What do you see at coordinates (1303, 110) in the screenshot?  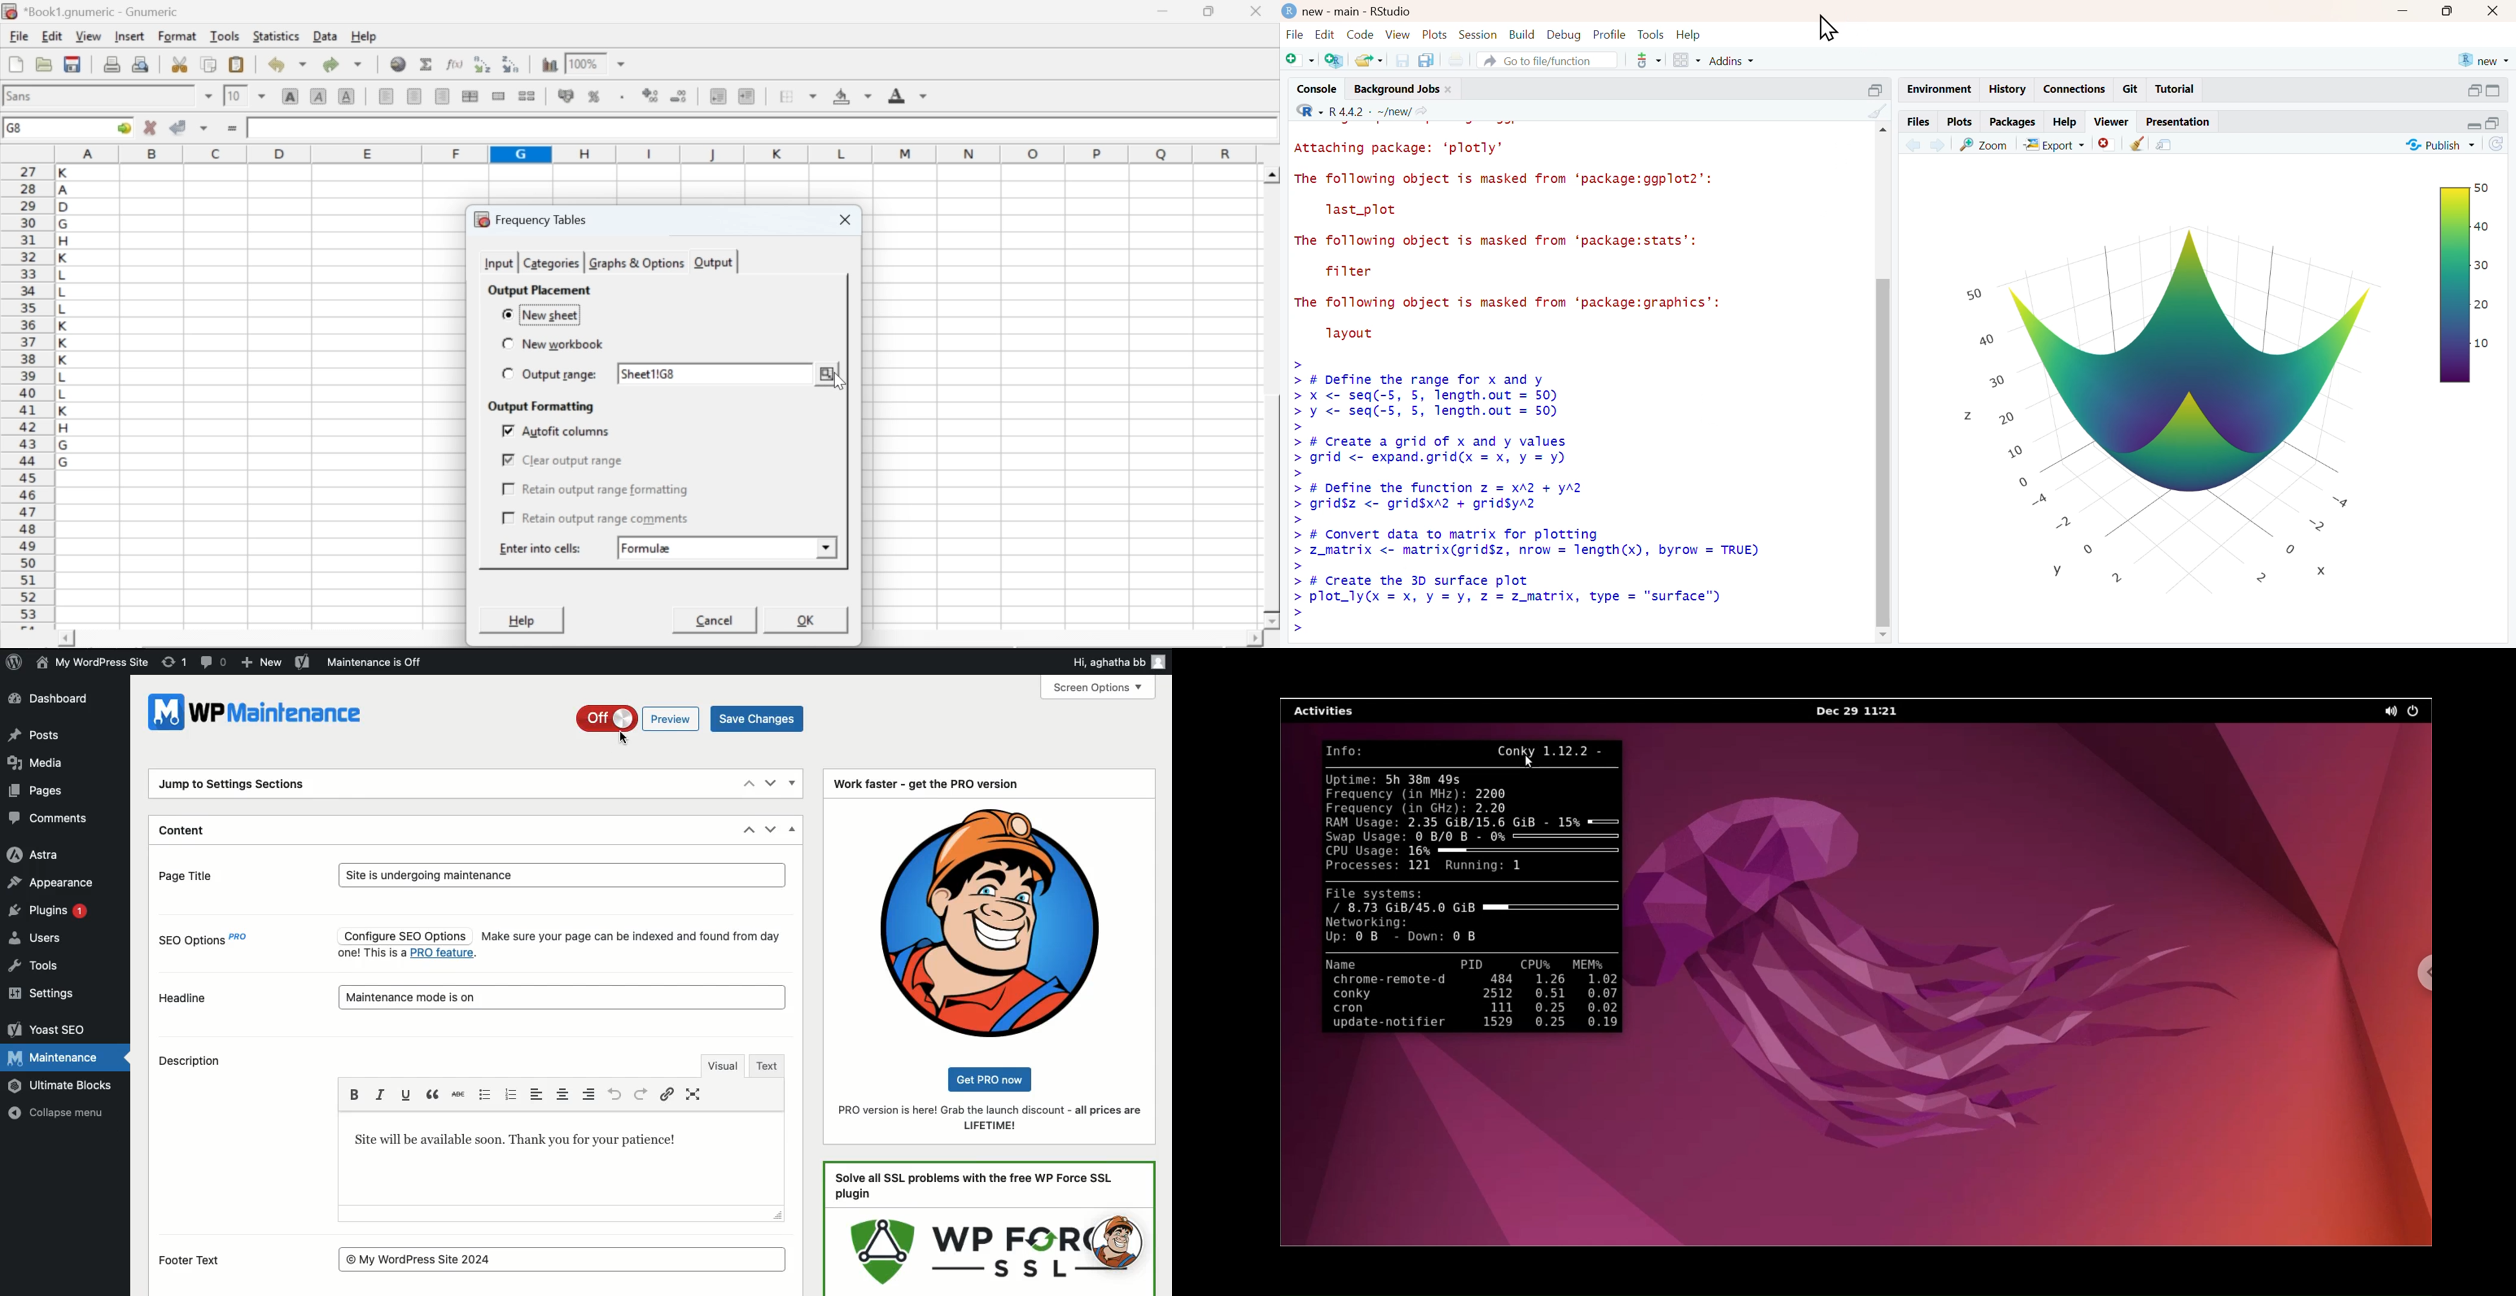 I see `select language` at bounding box center [1303, 110].